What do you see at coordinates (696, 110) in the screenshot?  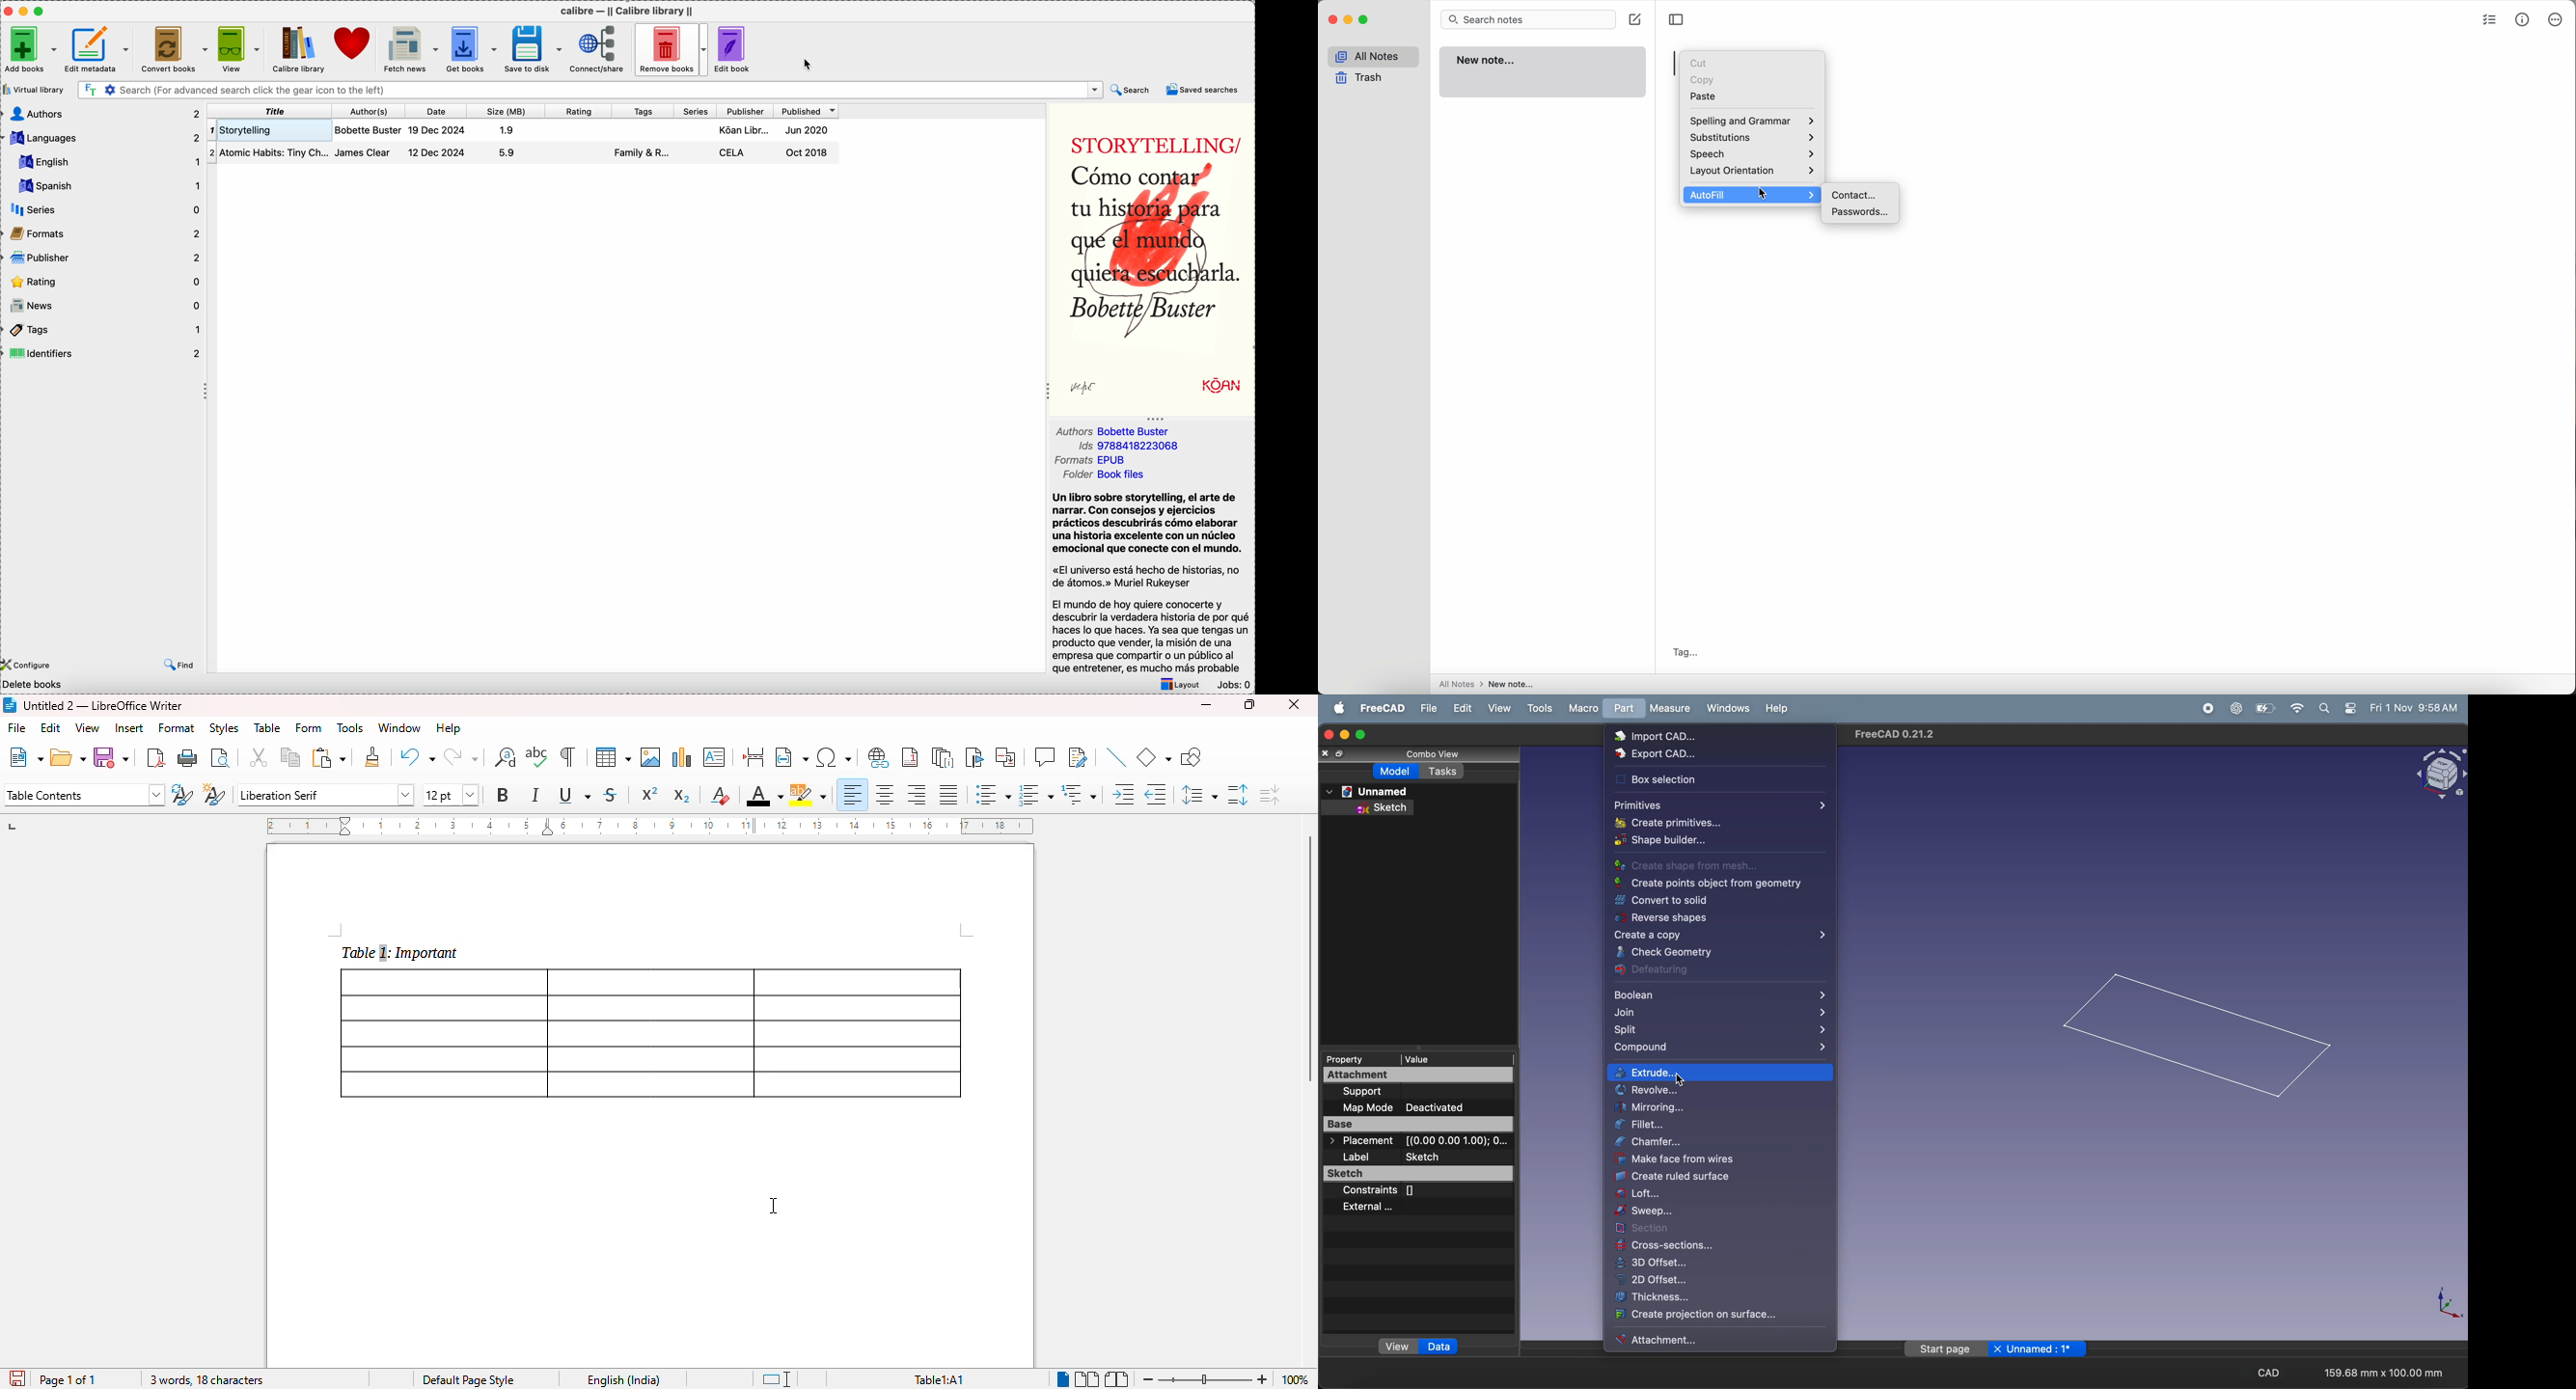 I see `series` at bounding box center [696, 110].